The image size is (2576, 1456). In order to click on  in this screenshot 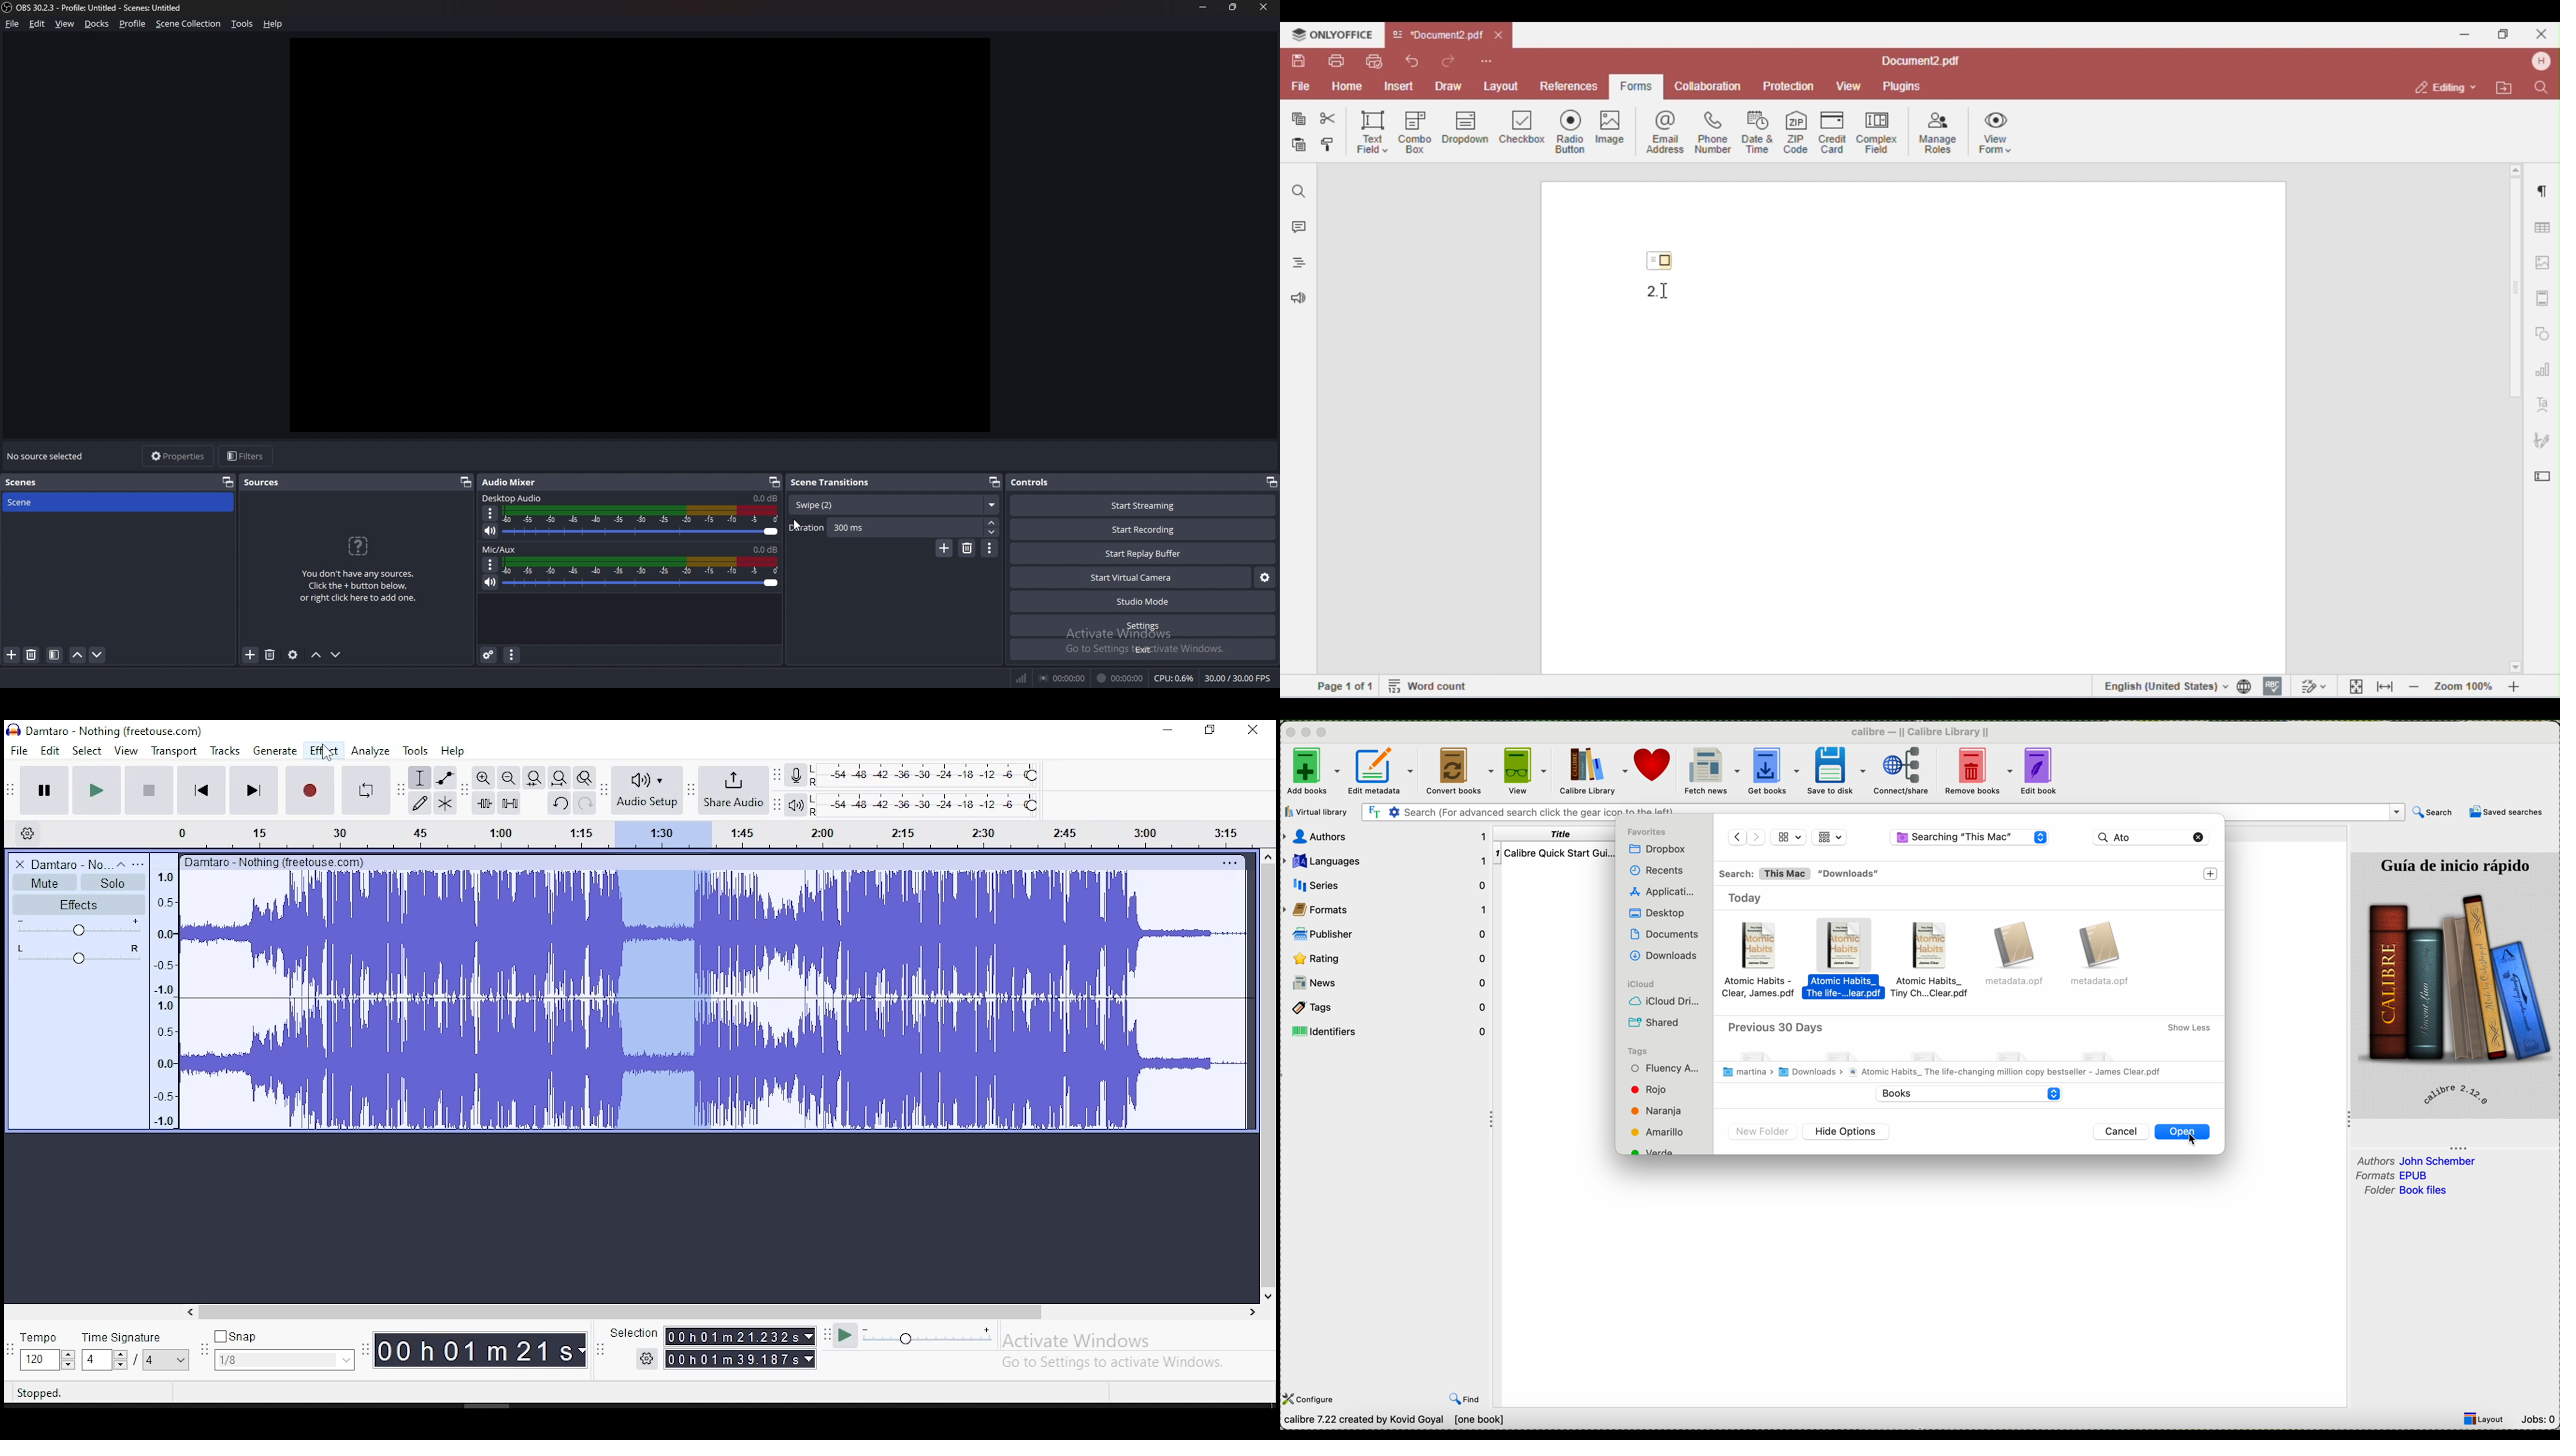, I will do `click(8, 1349)`.